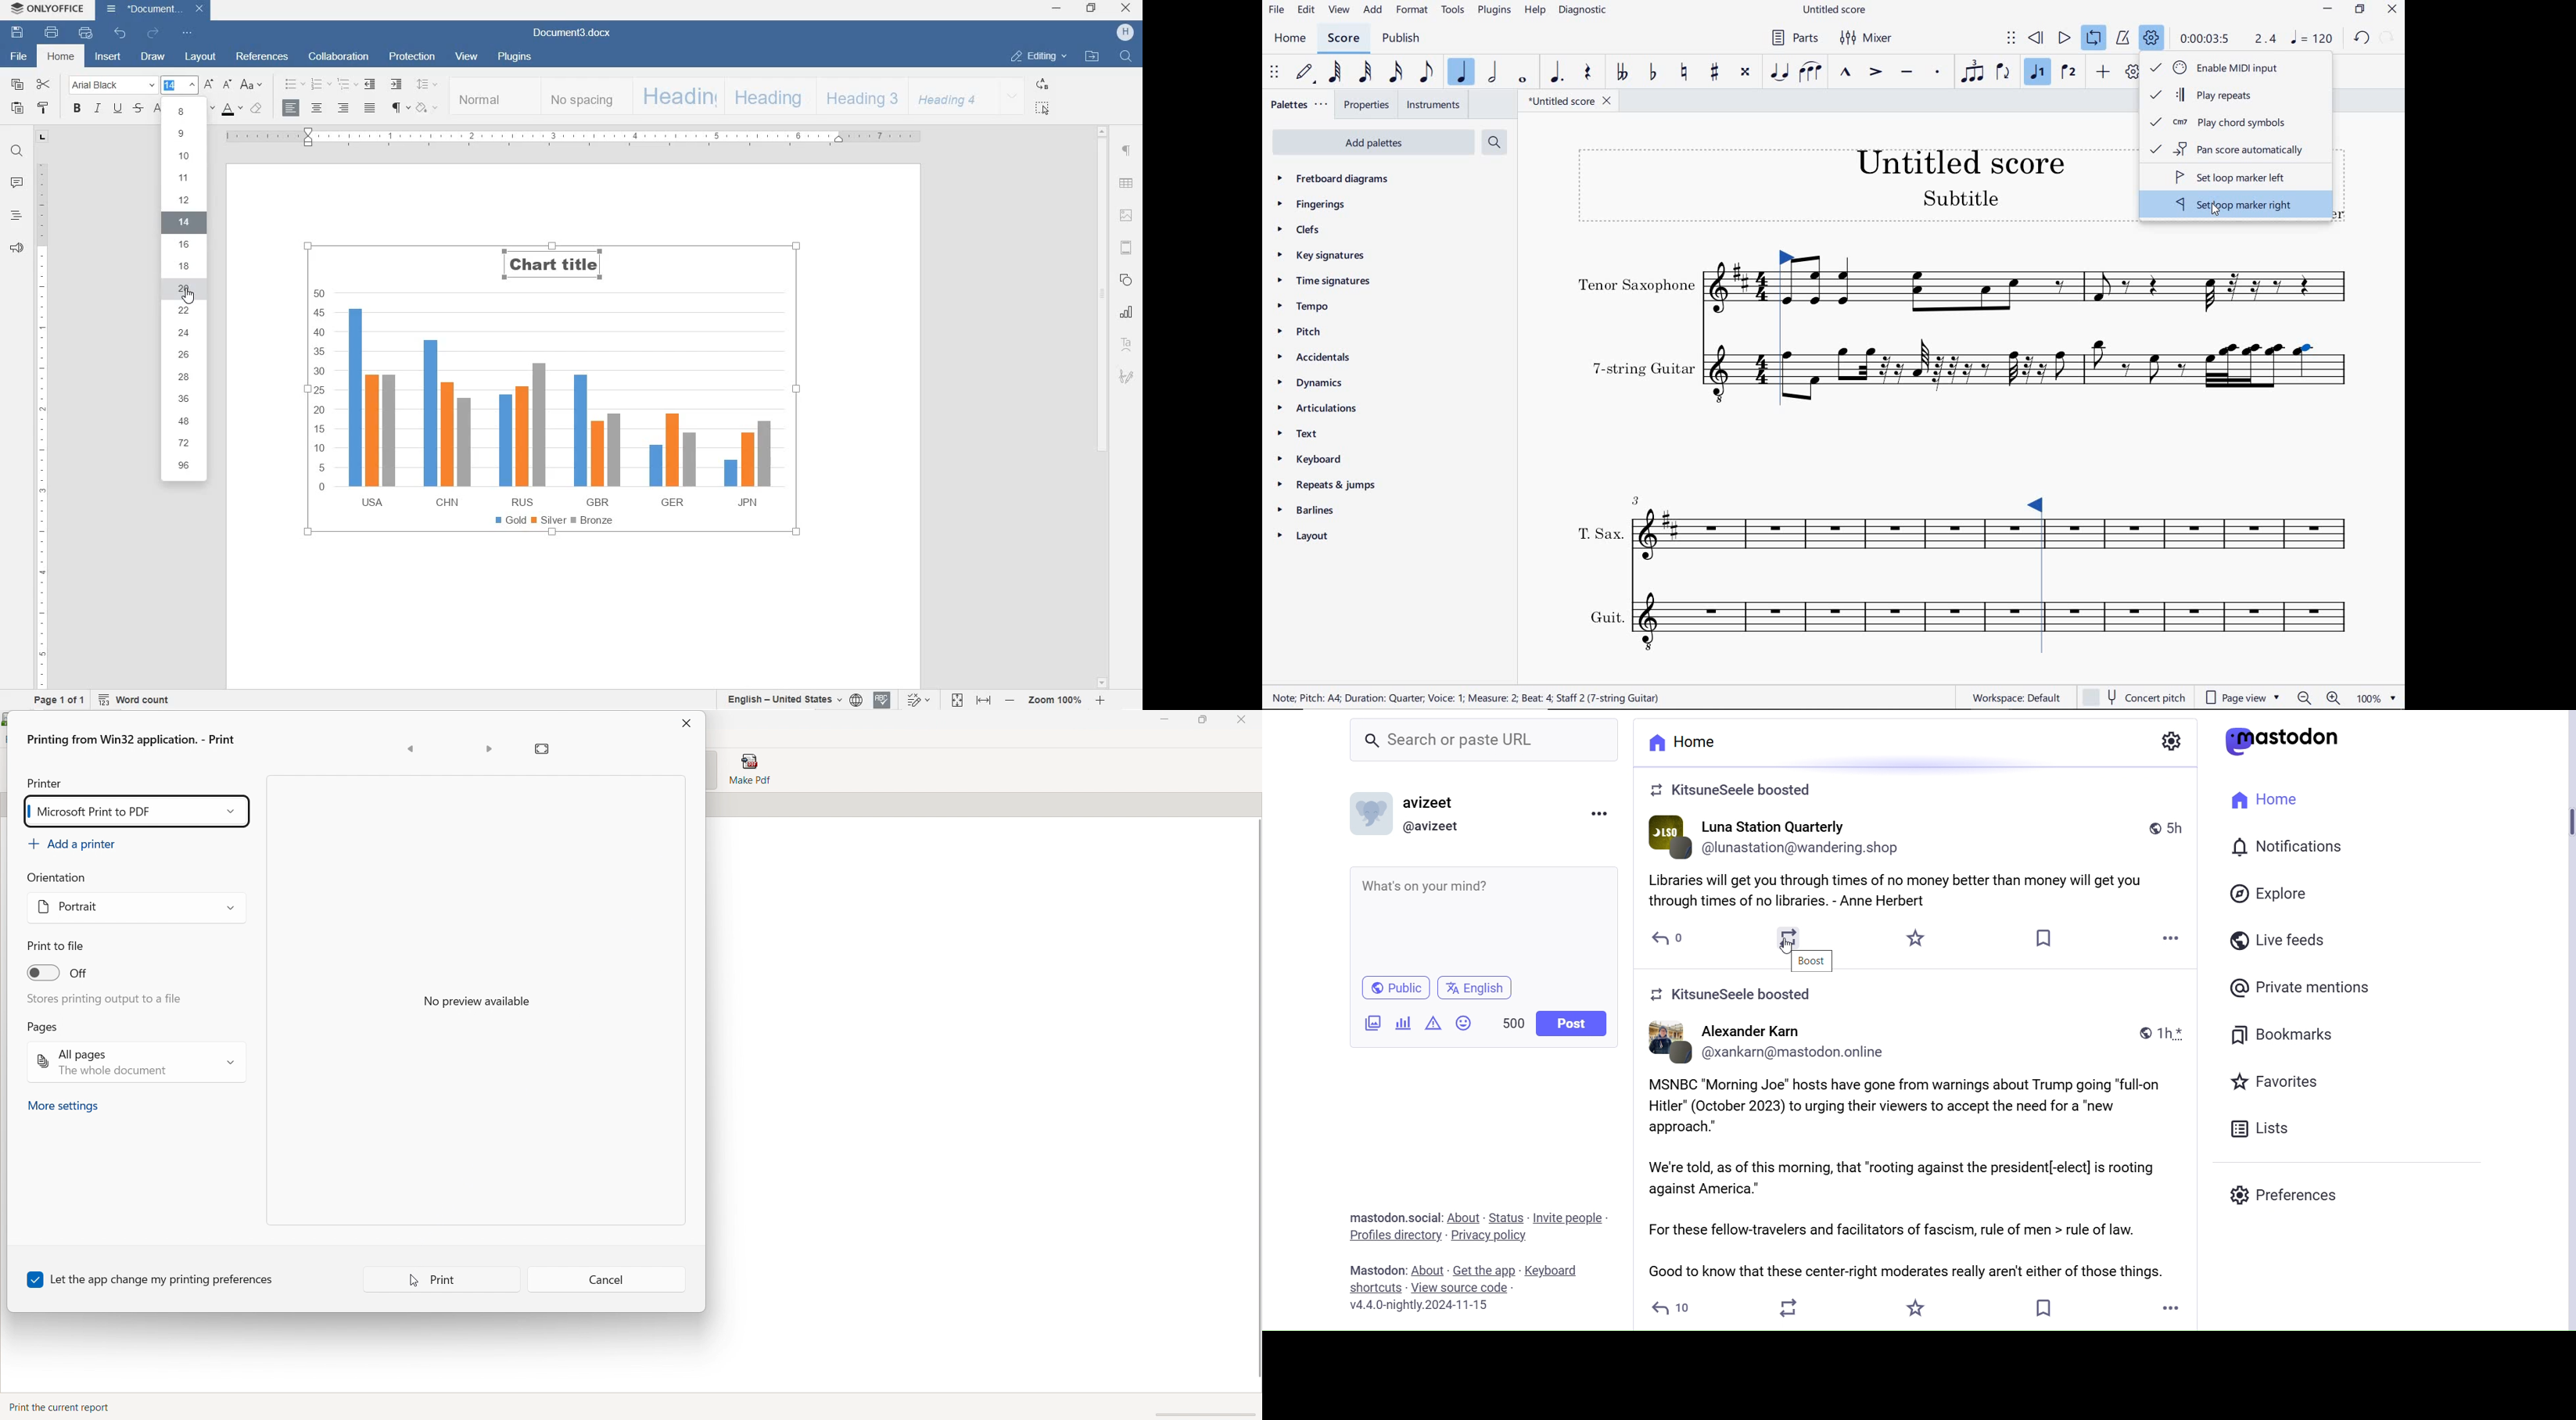 Image resolution: width=2576 pixels, height=1428 pixels. I want to click on TEMPO, so click(1302, 306).